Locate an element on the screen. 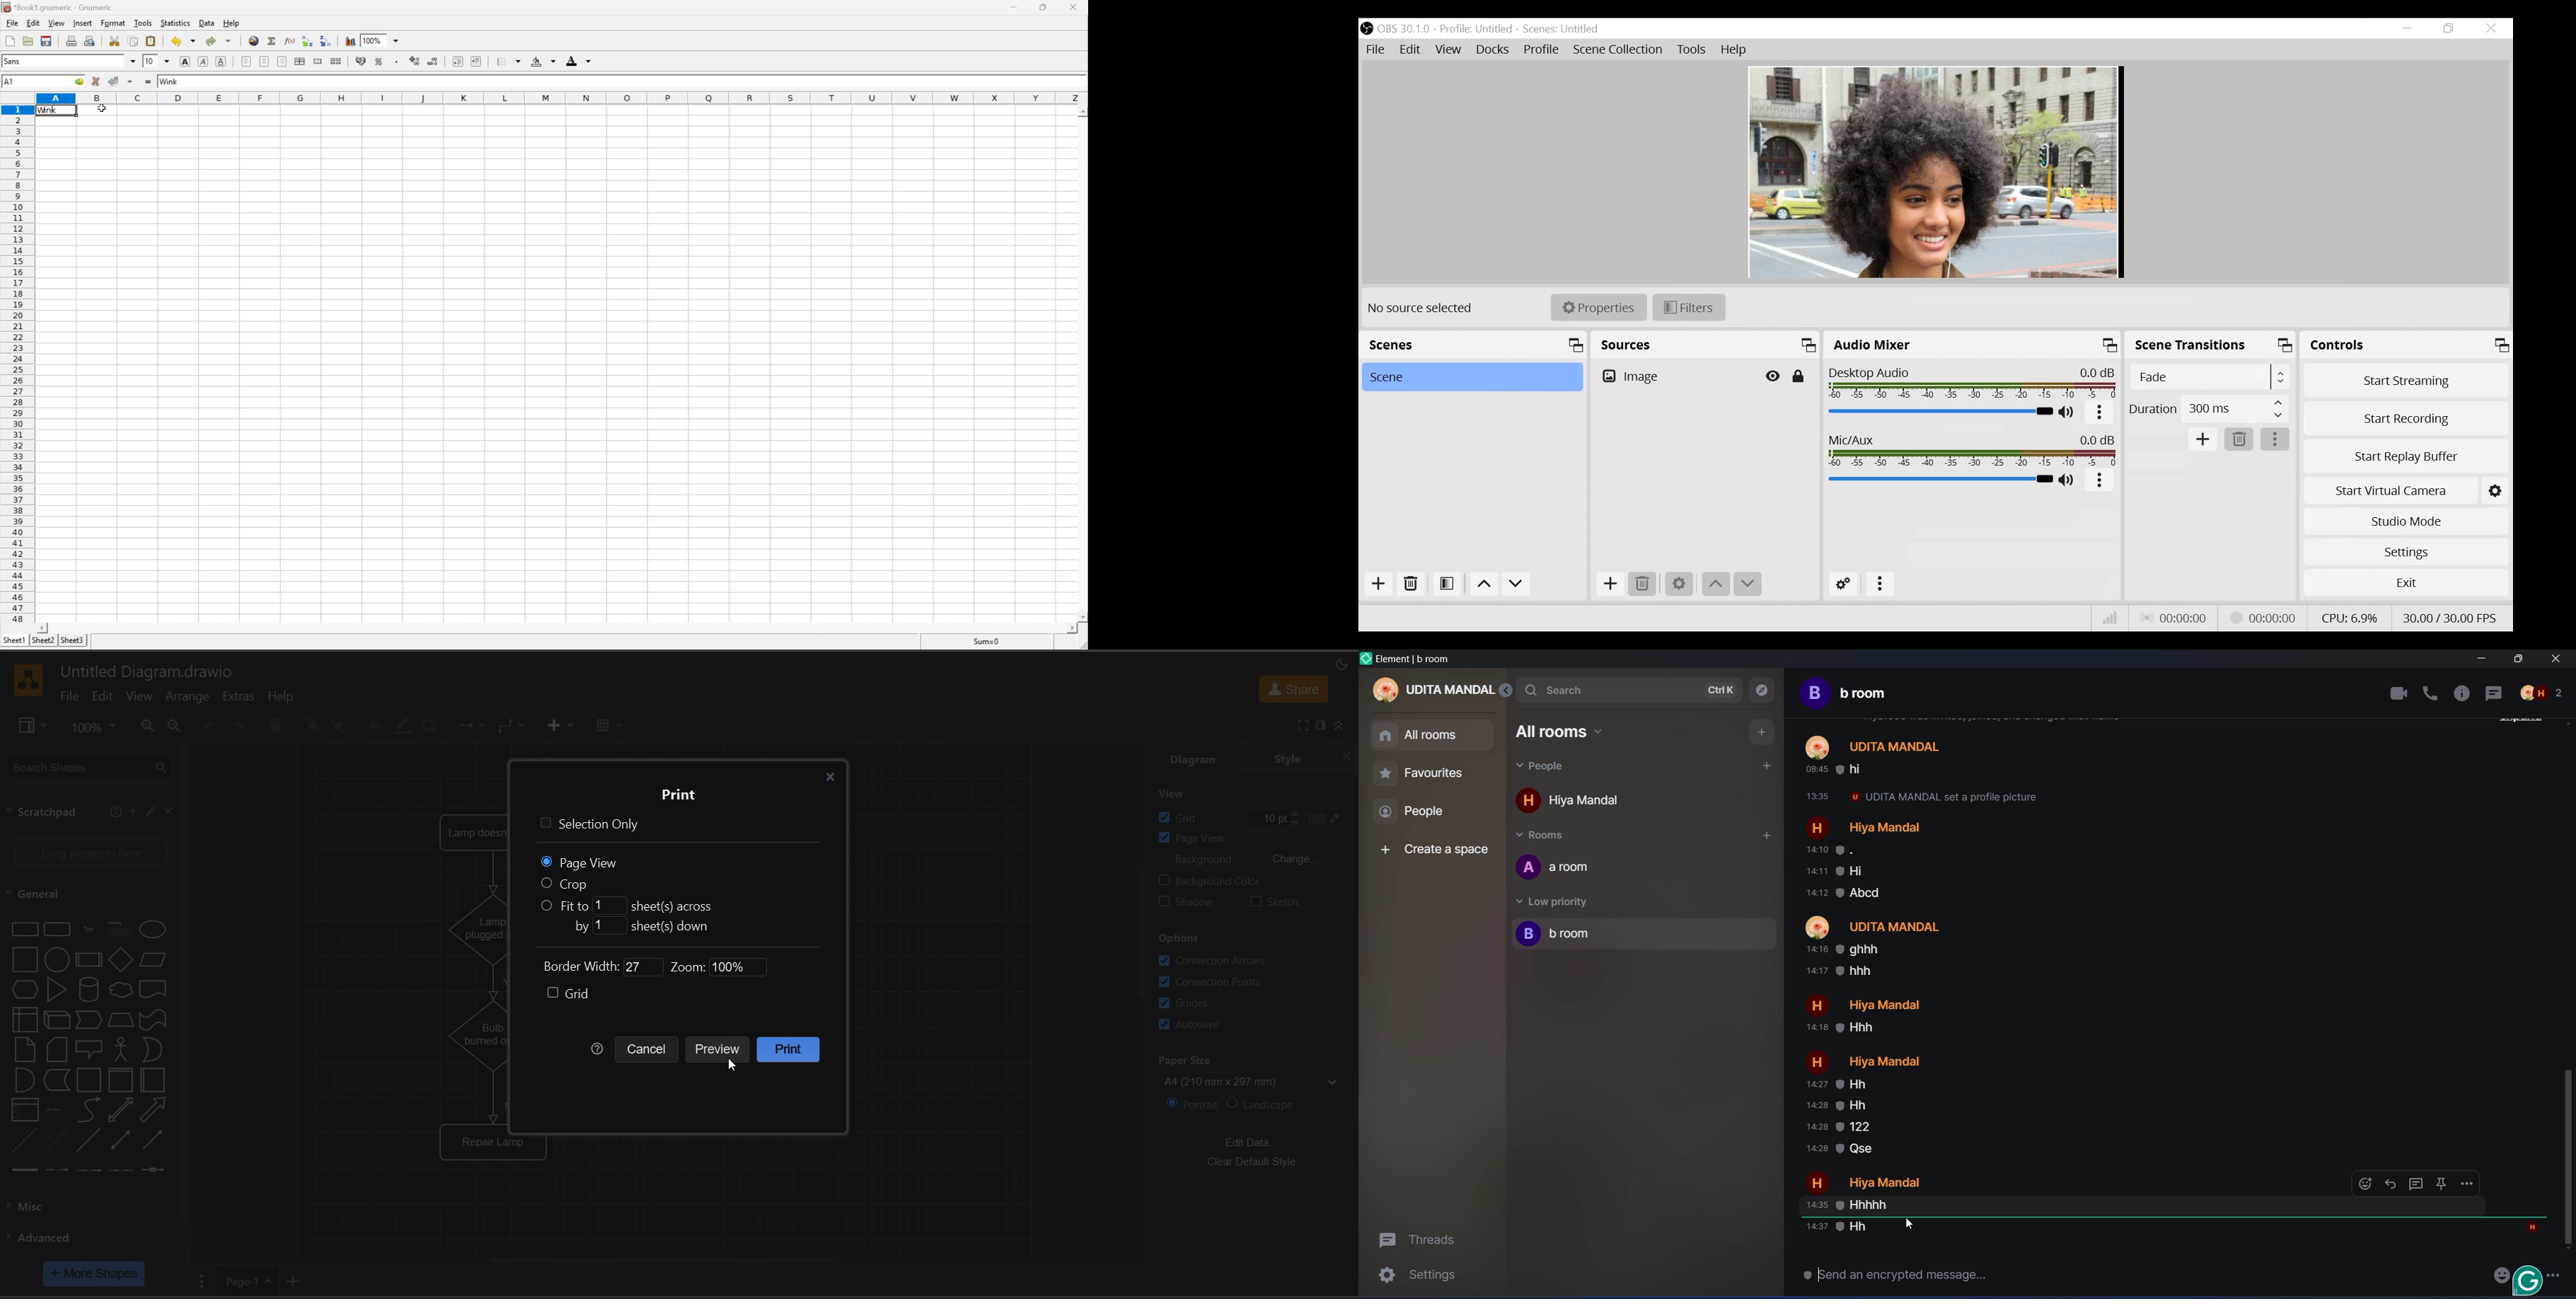  a room is located at coordinates (1850, 696).